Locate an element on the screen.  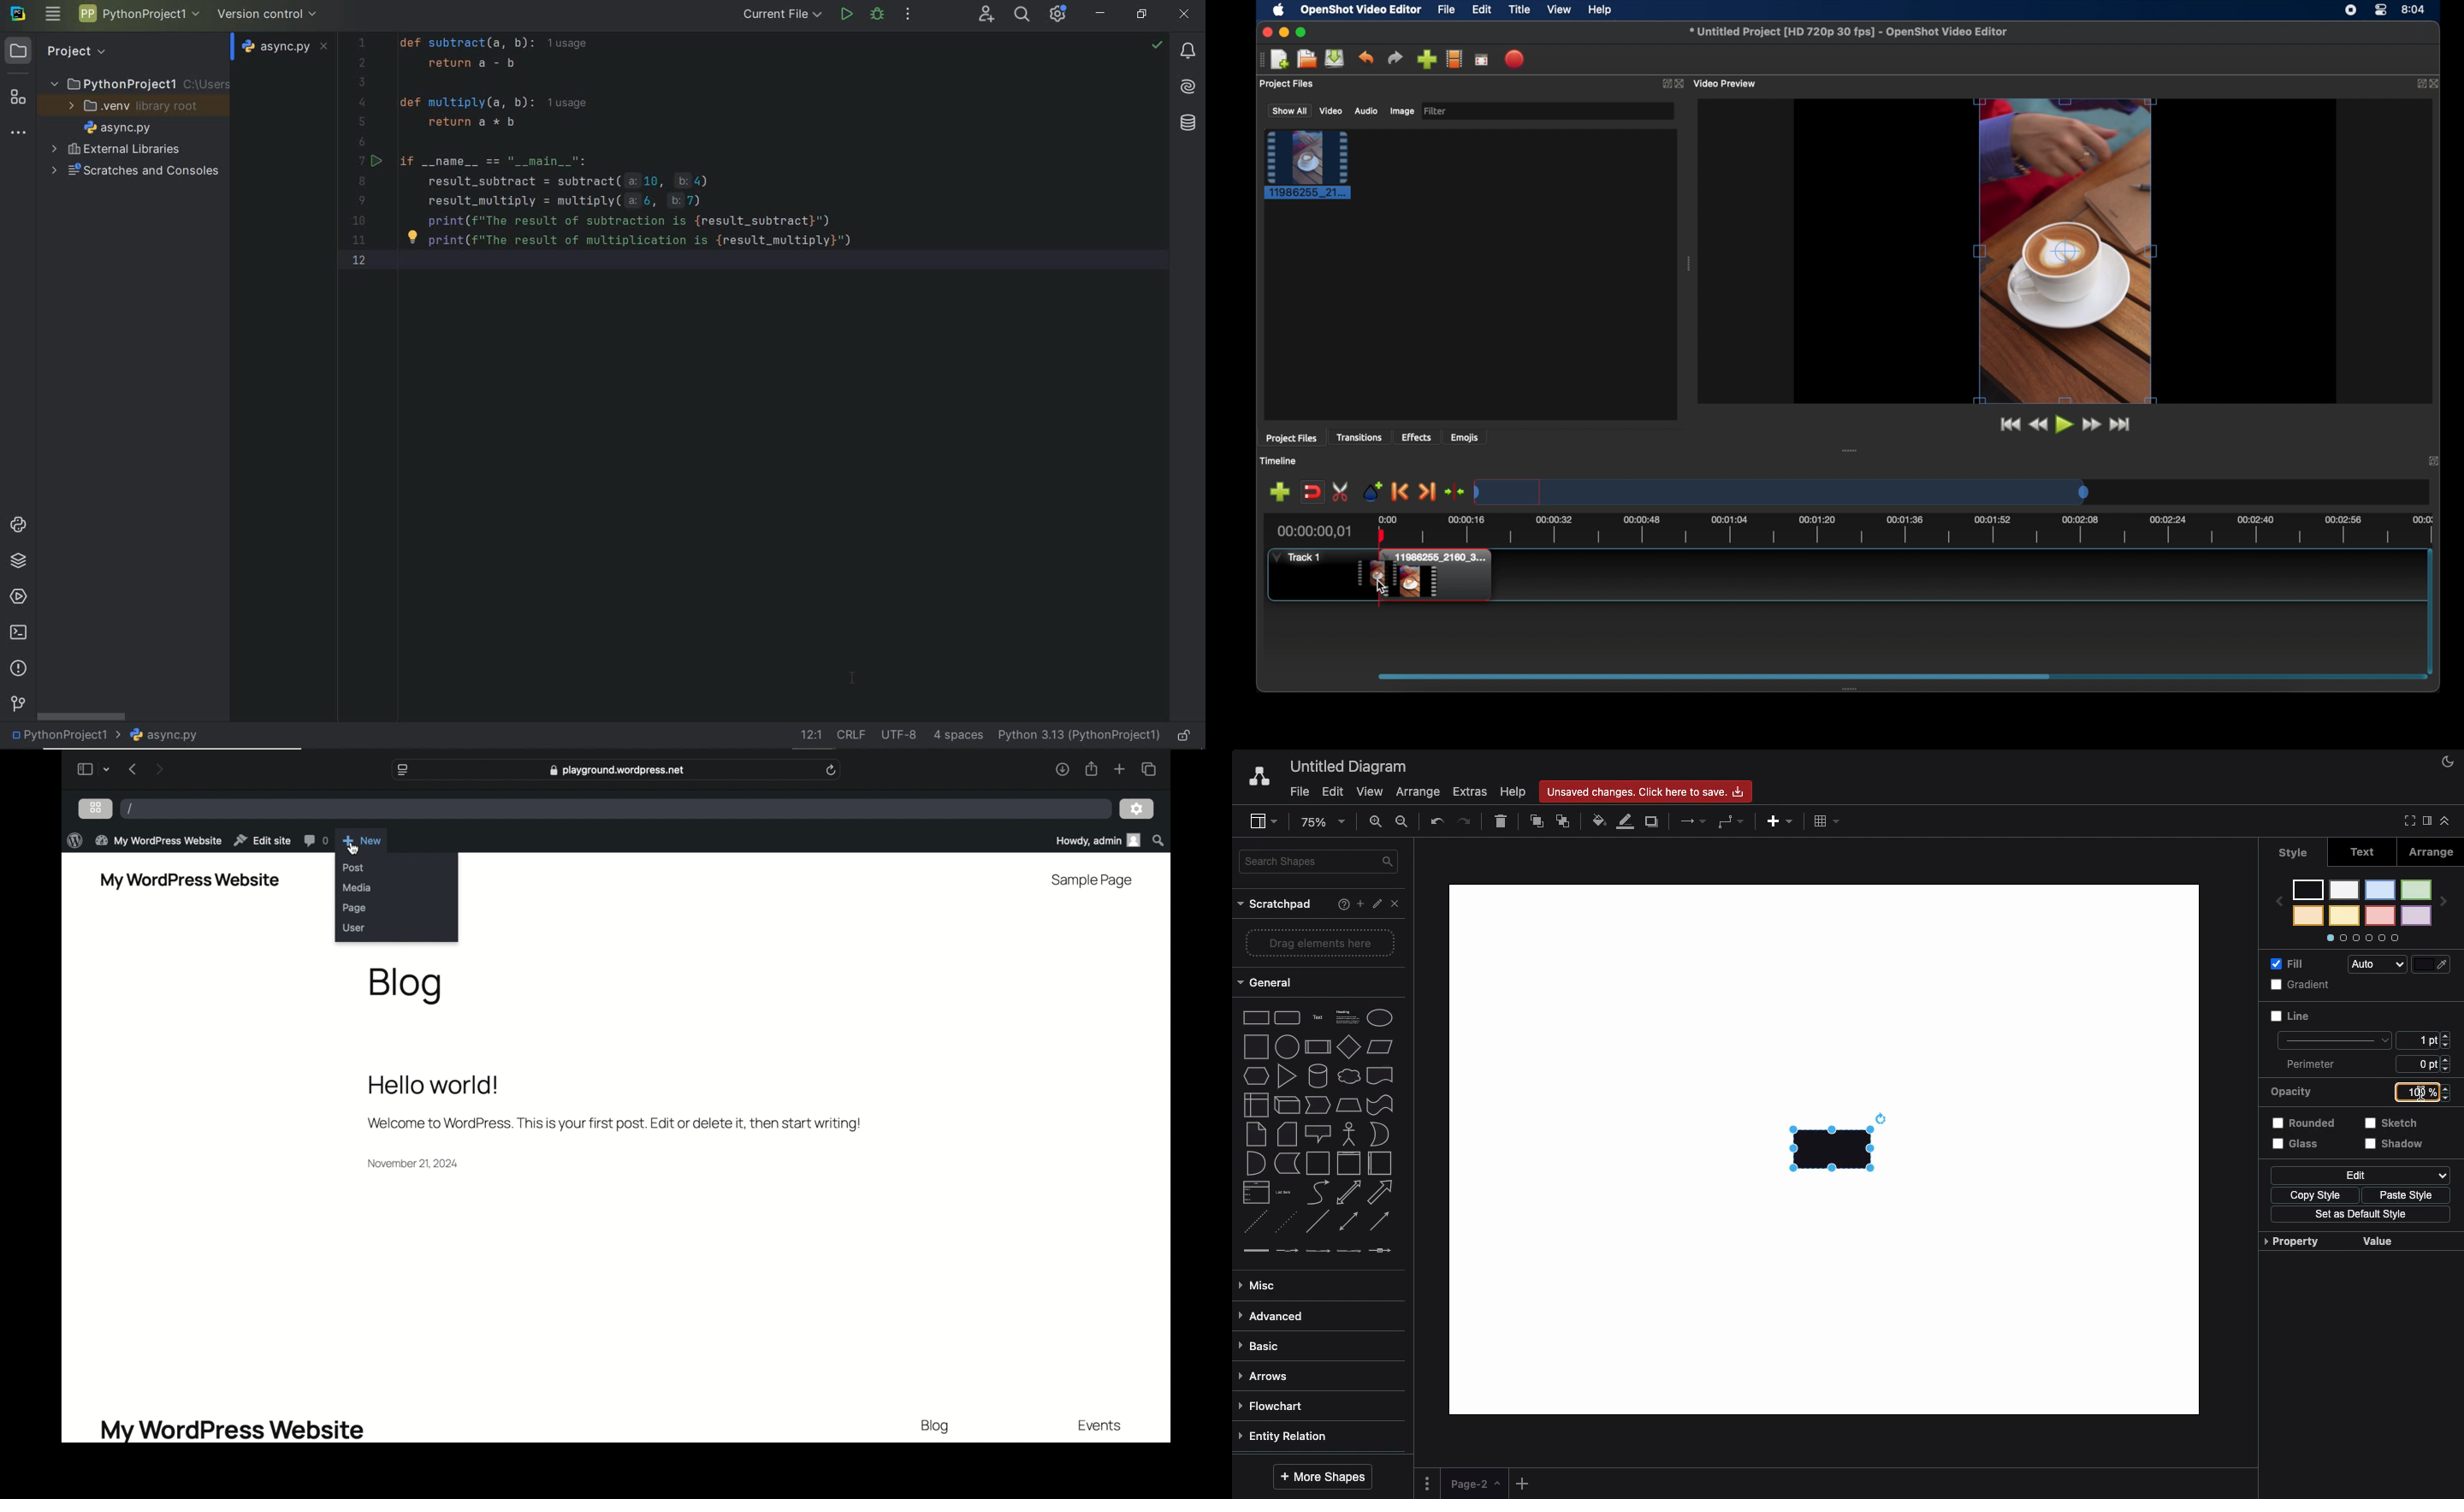
new tab is located at coordinates (1120, 769).